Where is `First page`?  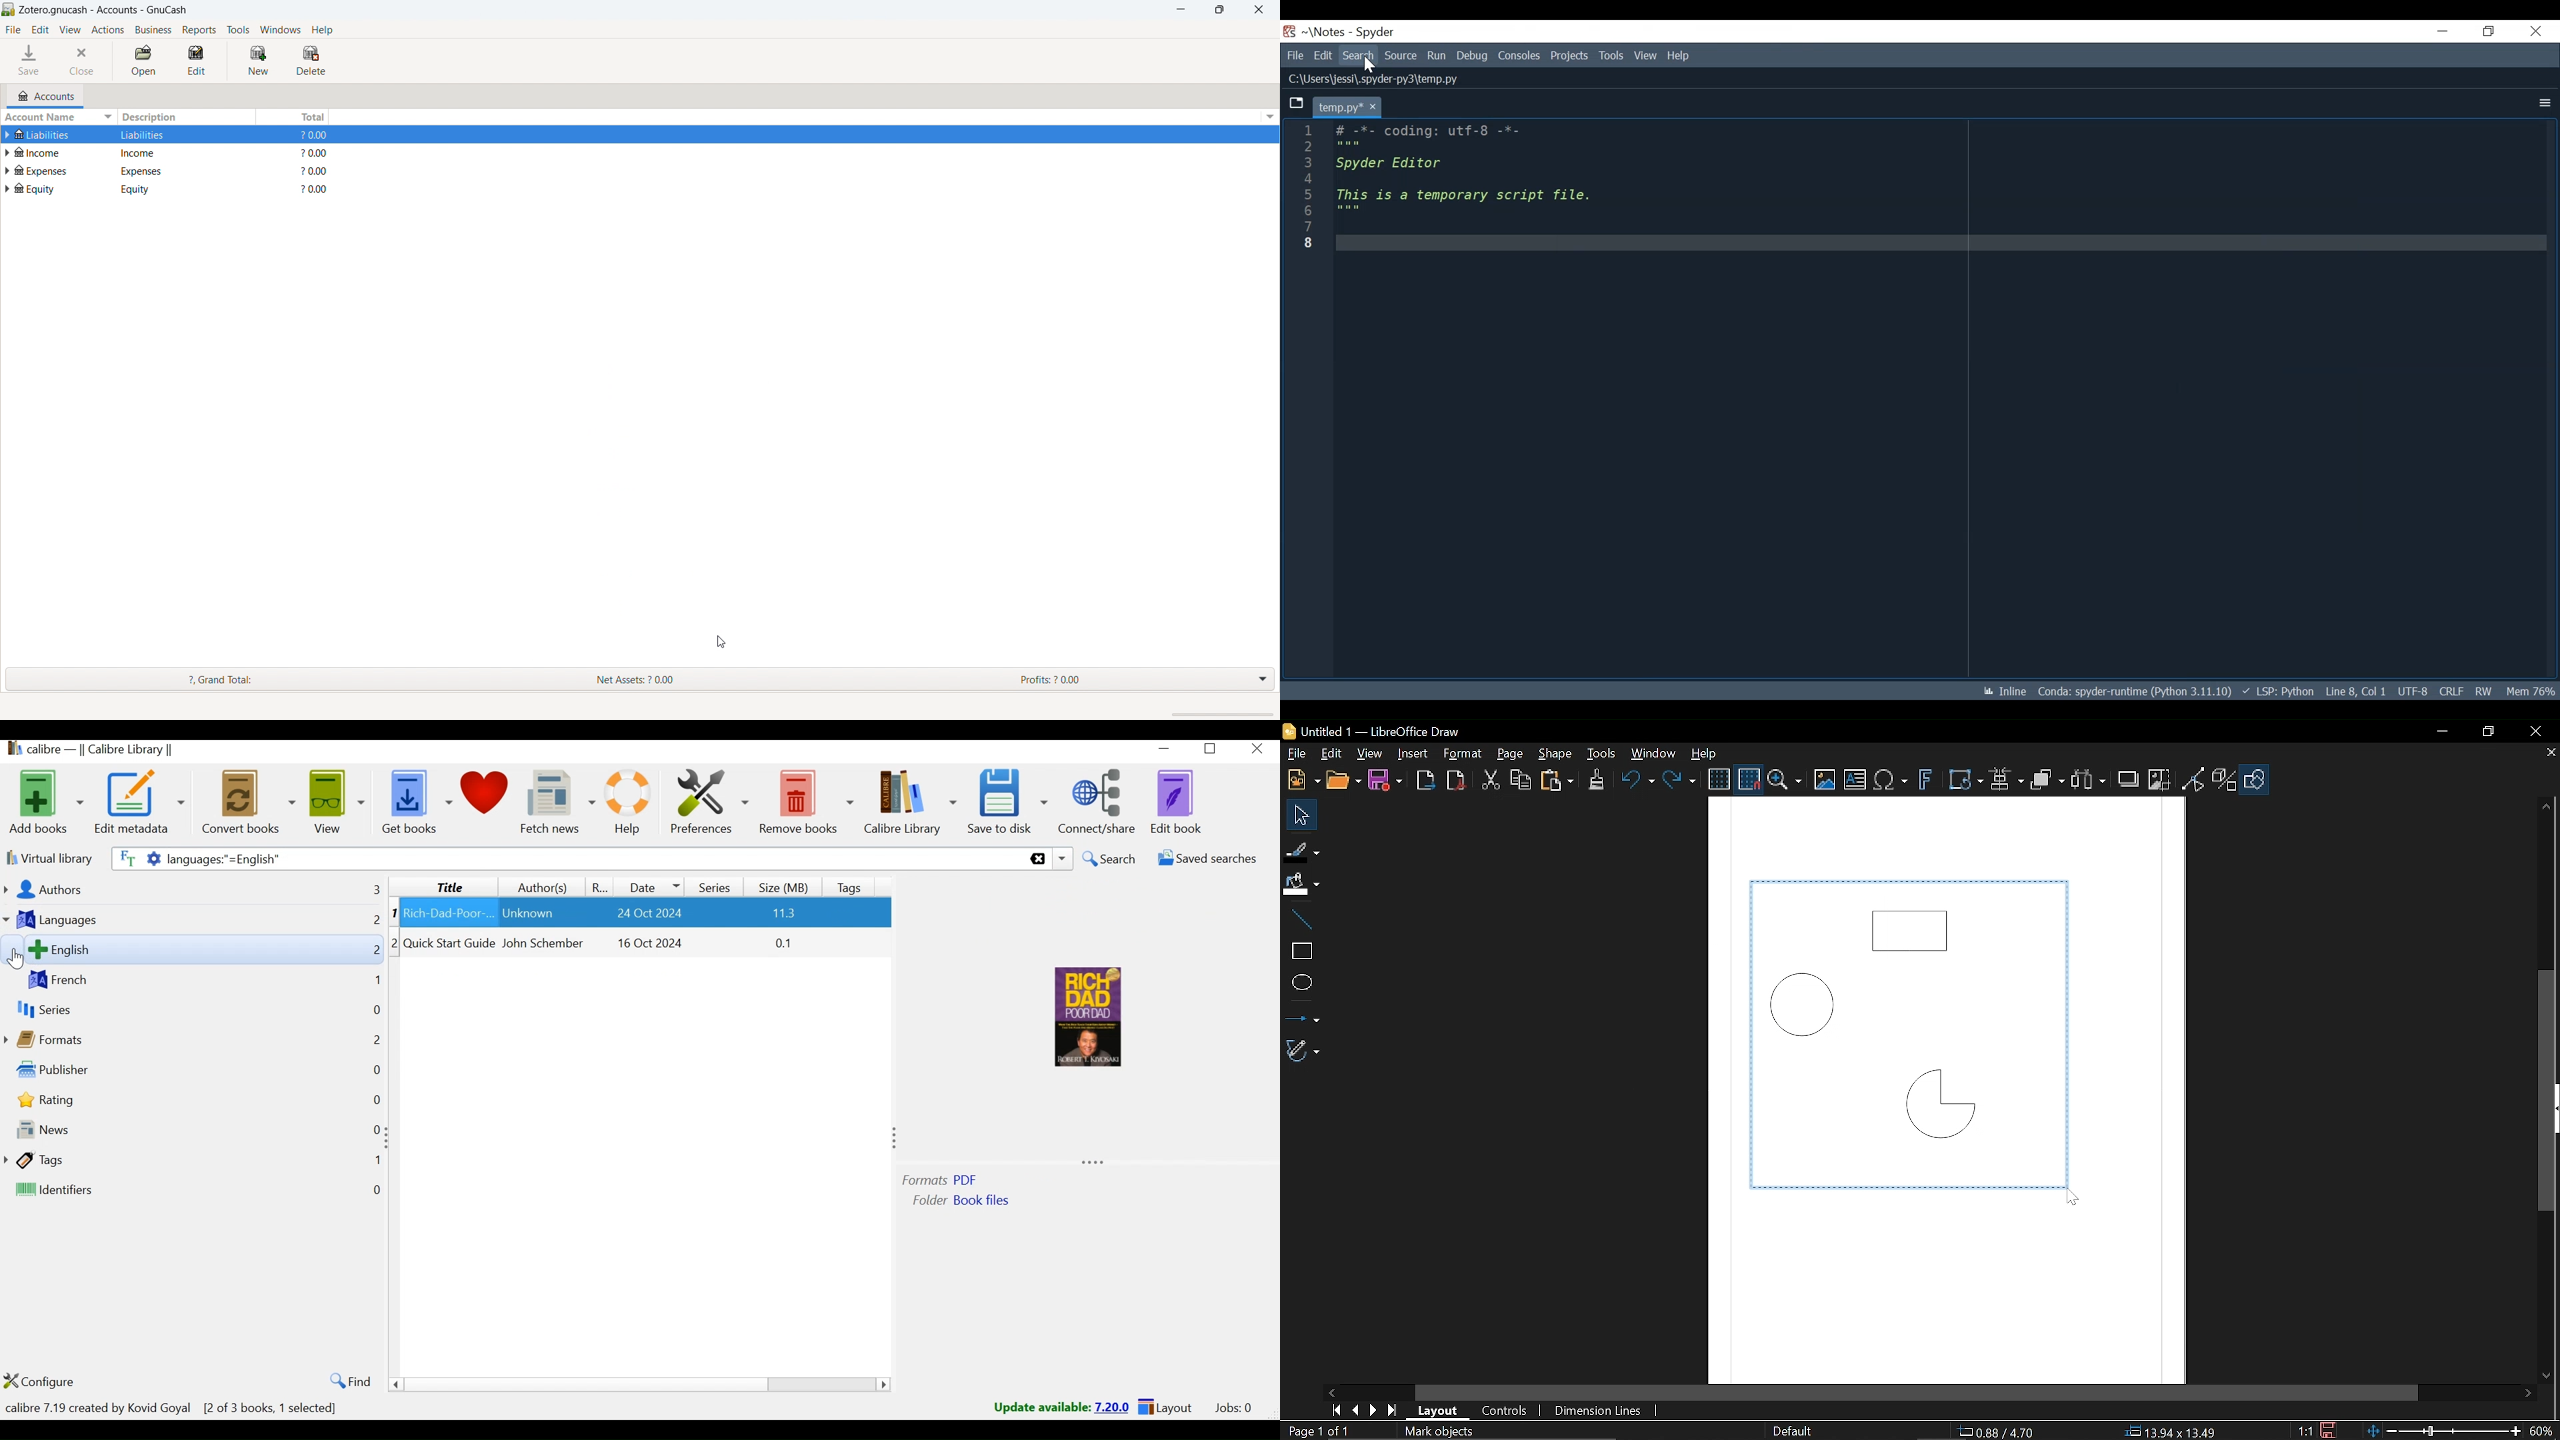
First page is located at coordinates (1334, 1411).